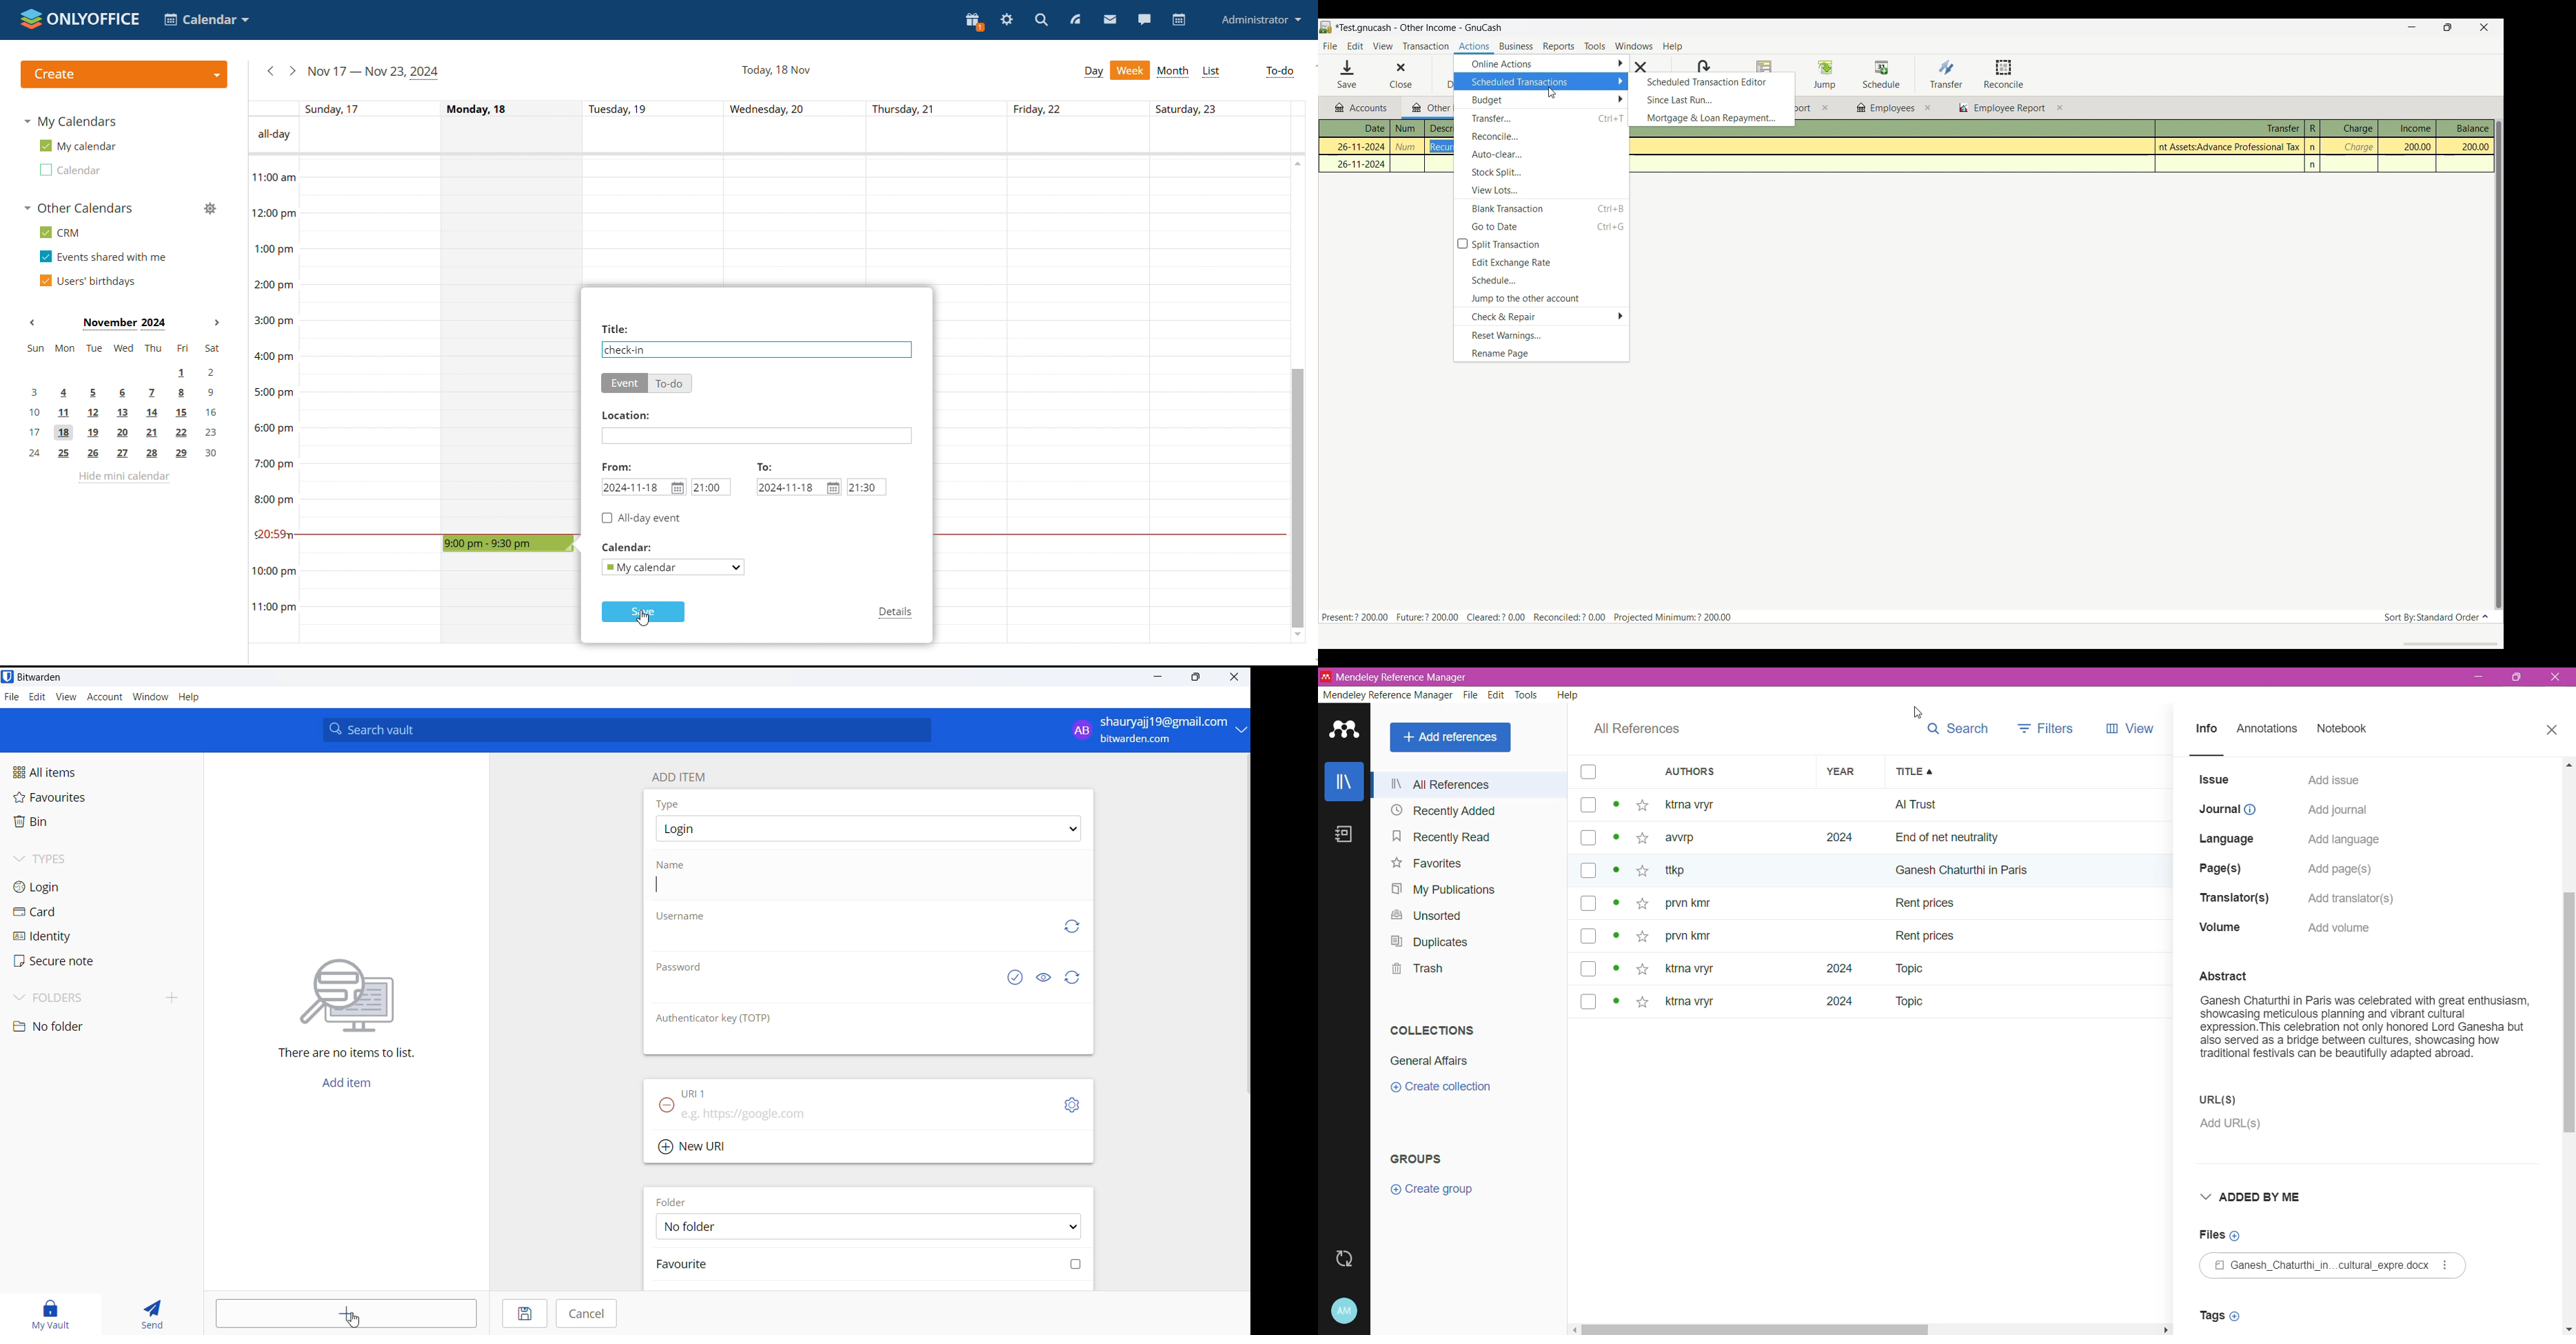 This screenshot has height=1344, width=2576. What do you see at coordinates (372, 400) in the screenshot?
I see `Sunday` at bounding box center [372, 400].